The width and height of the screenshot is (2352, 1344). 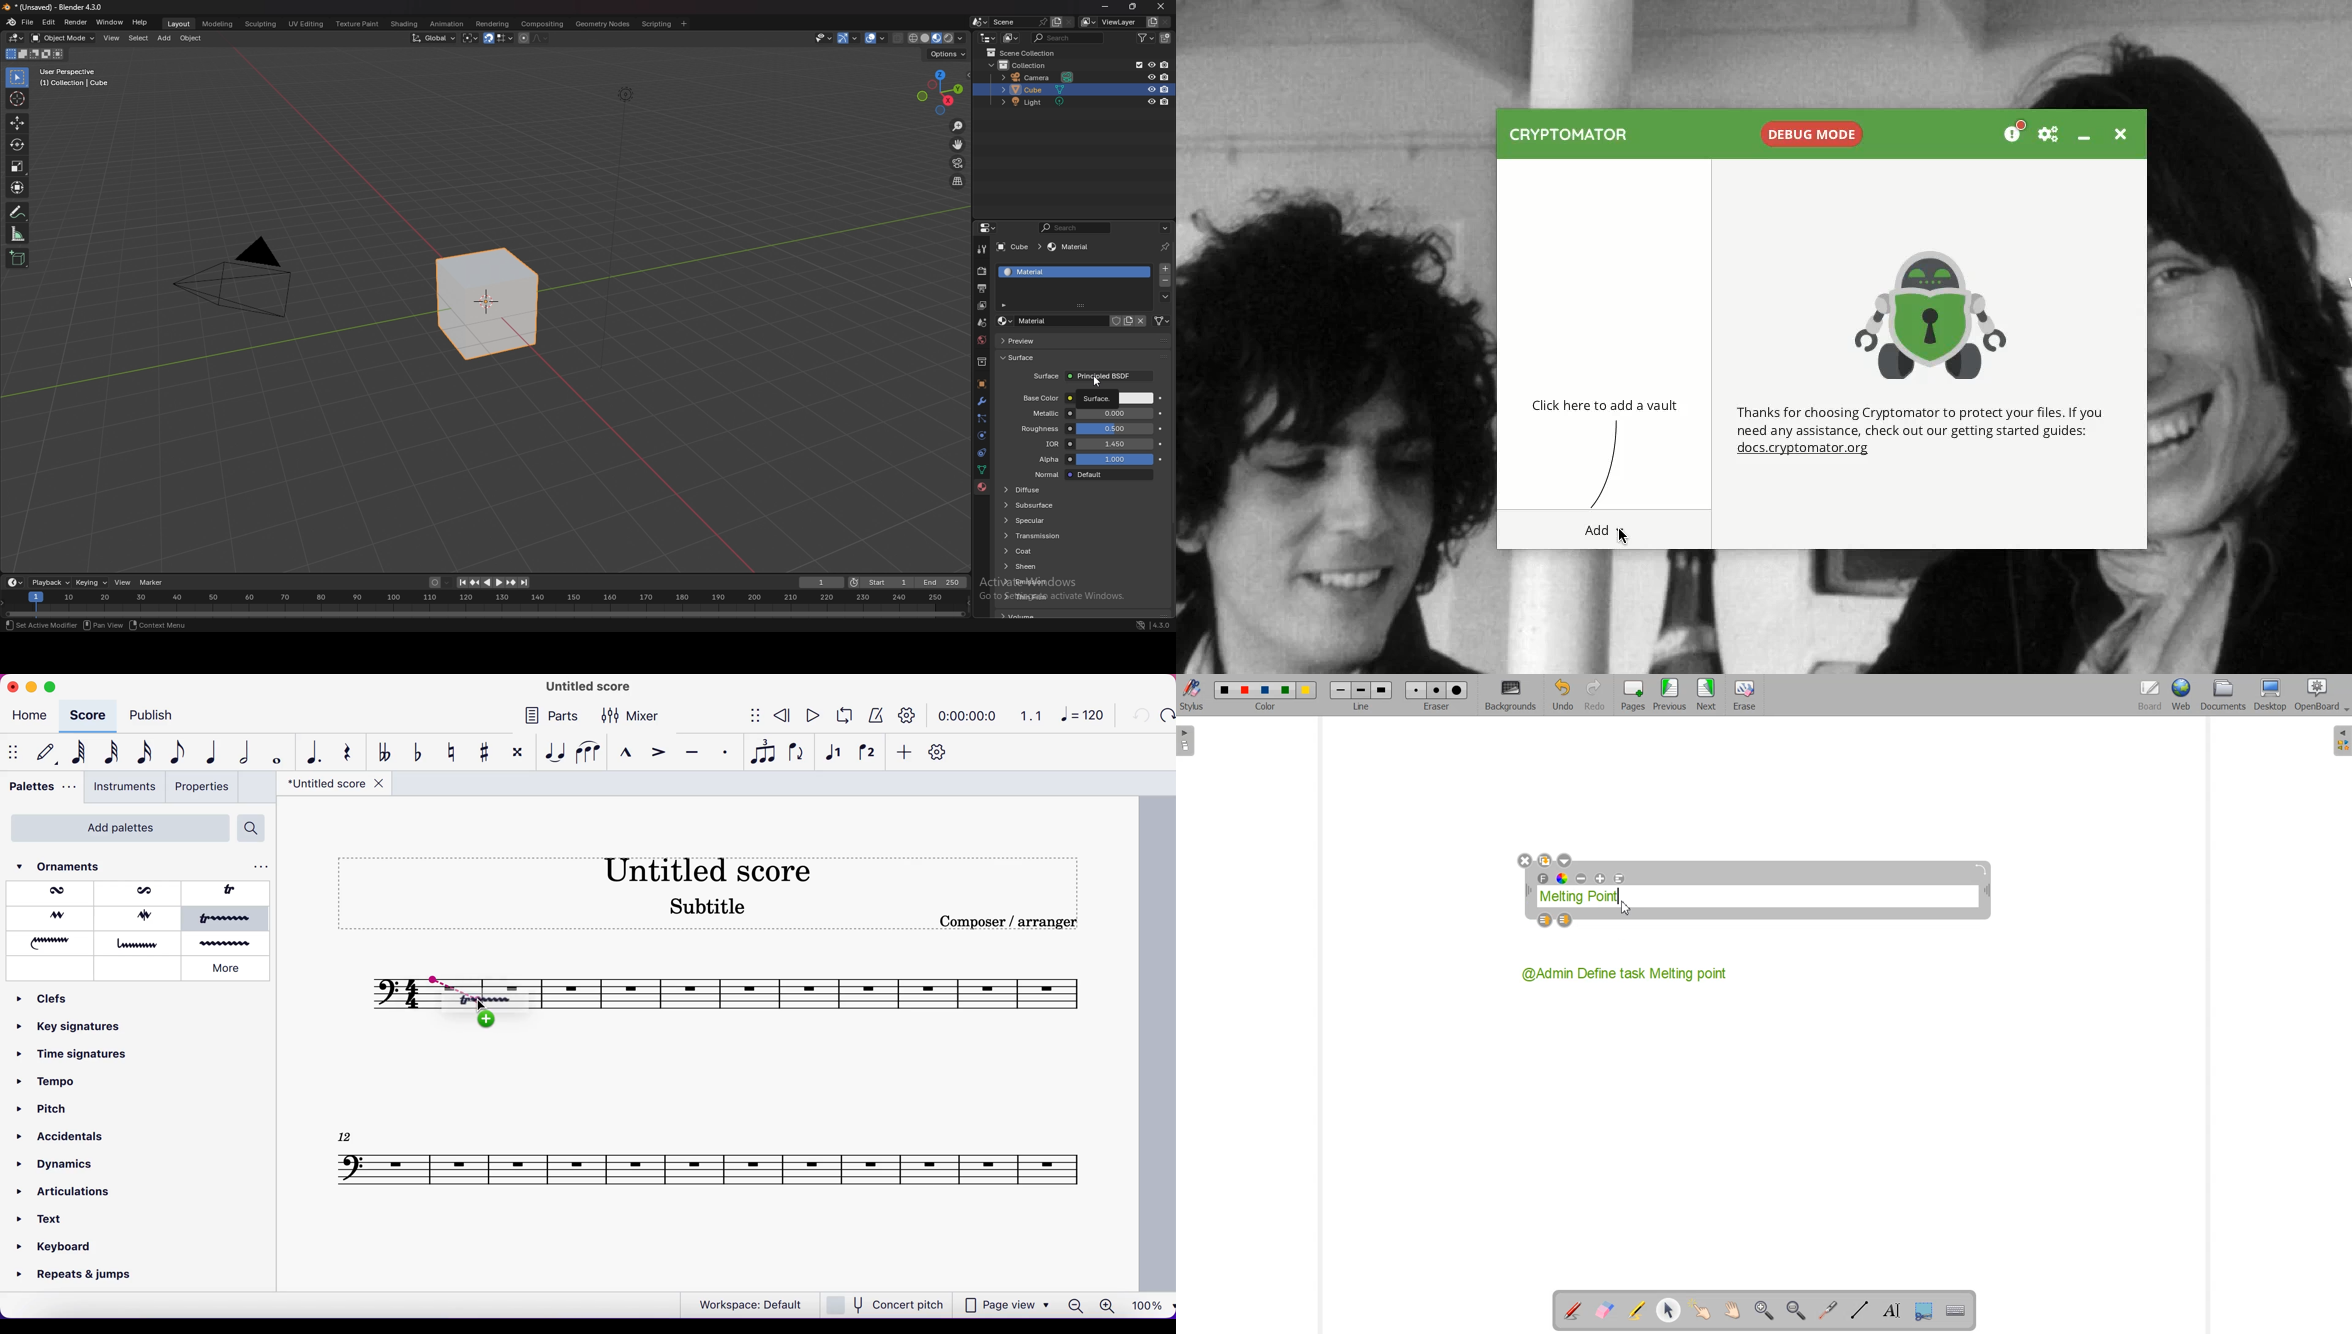 What do you see at coordinates (12, 753) in the screenshot?
I see `show/hide` at bounding box center [12, 753].